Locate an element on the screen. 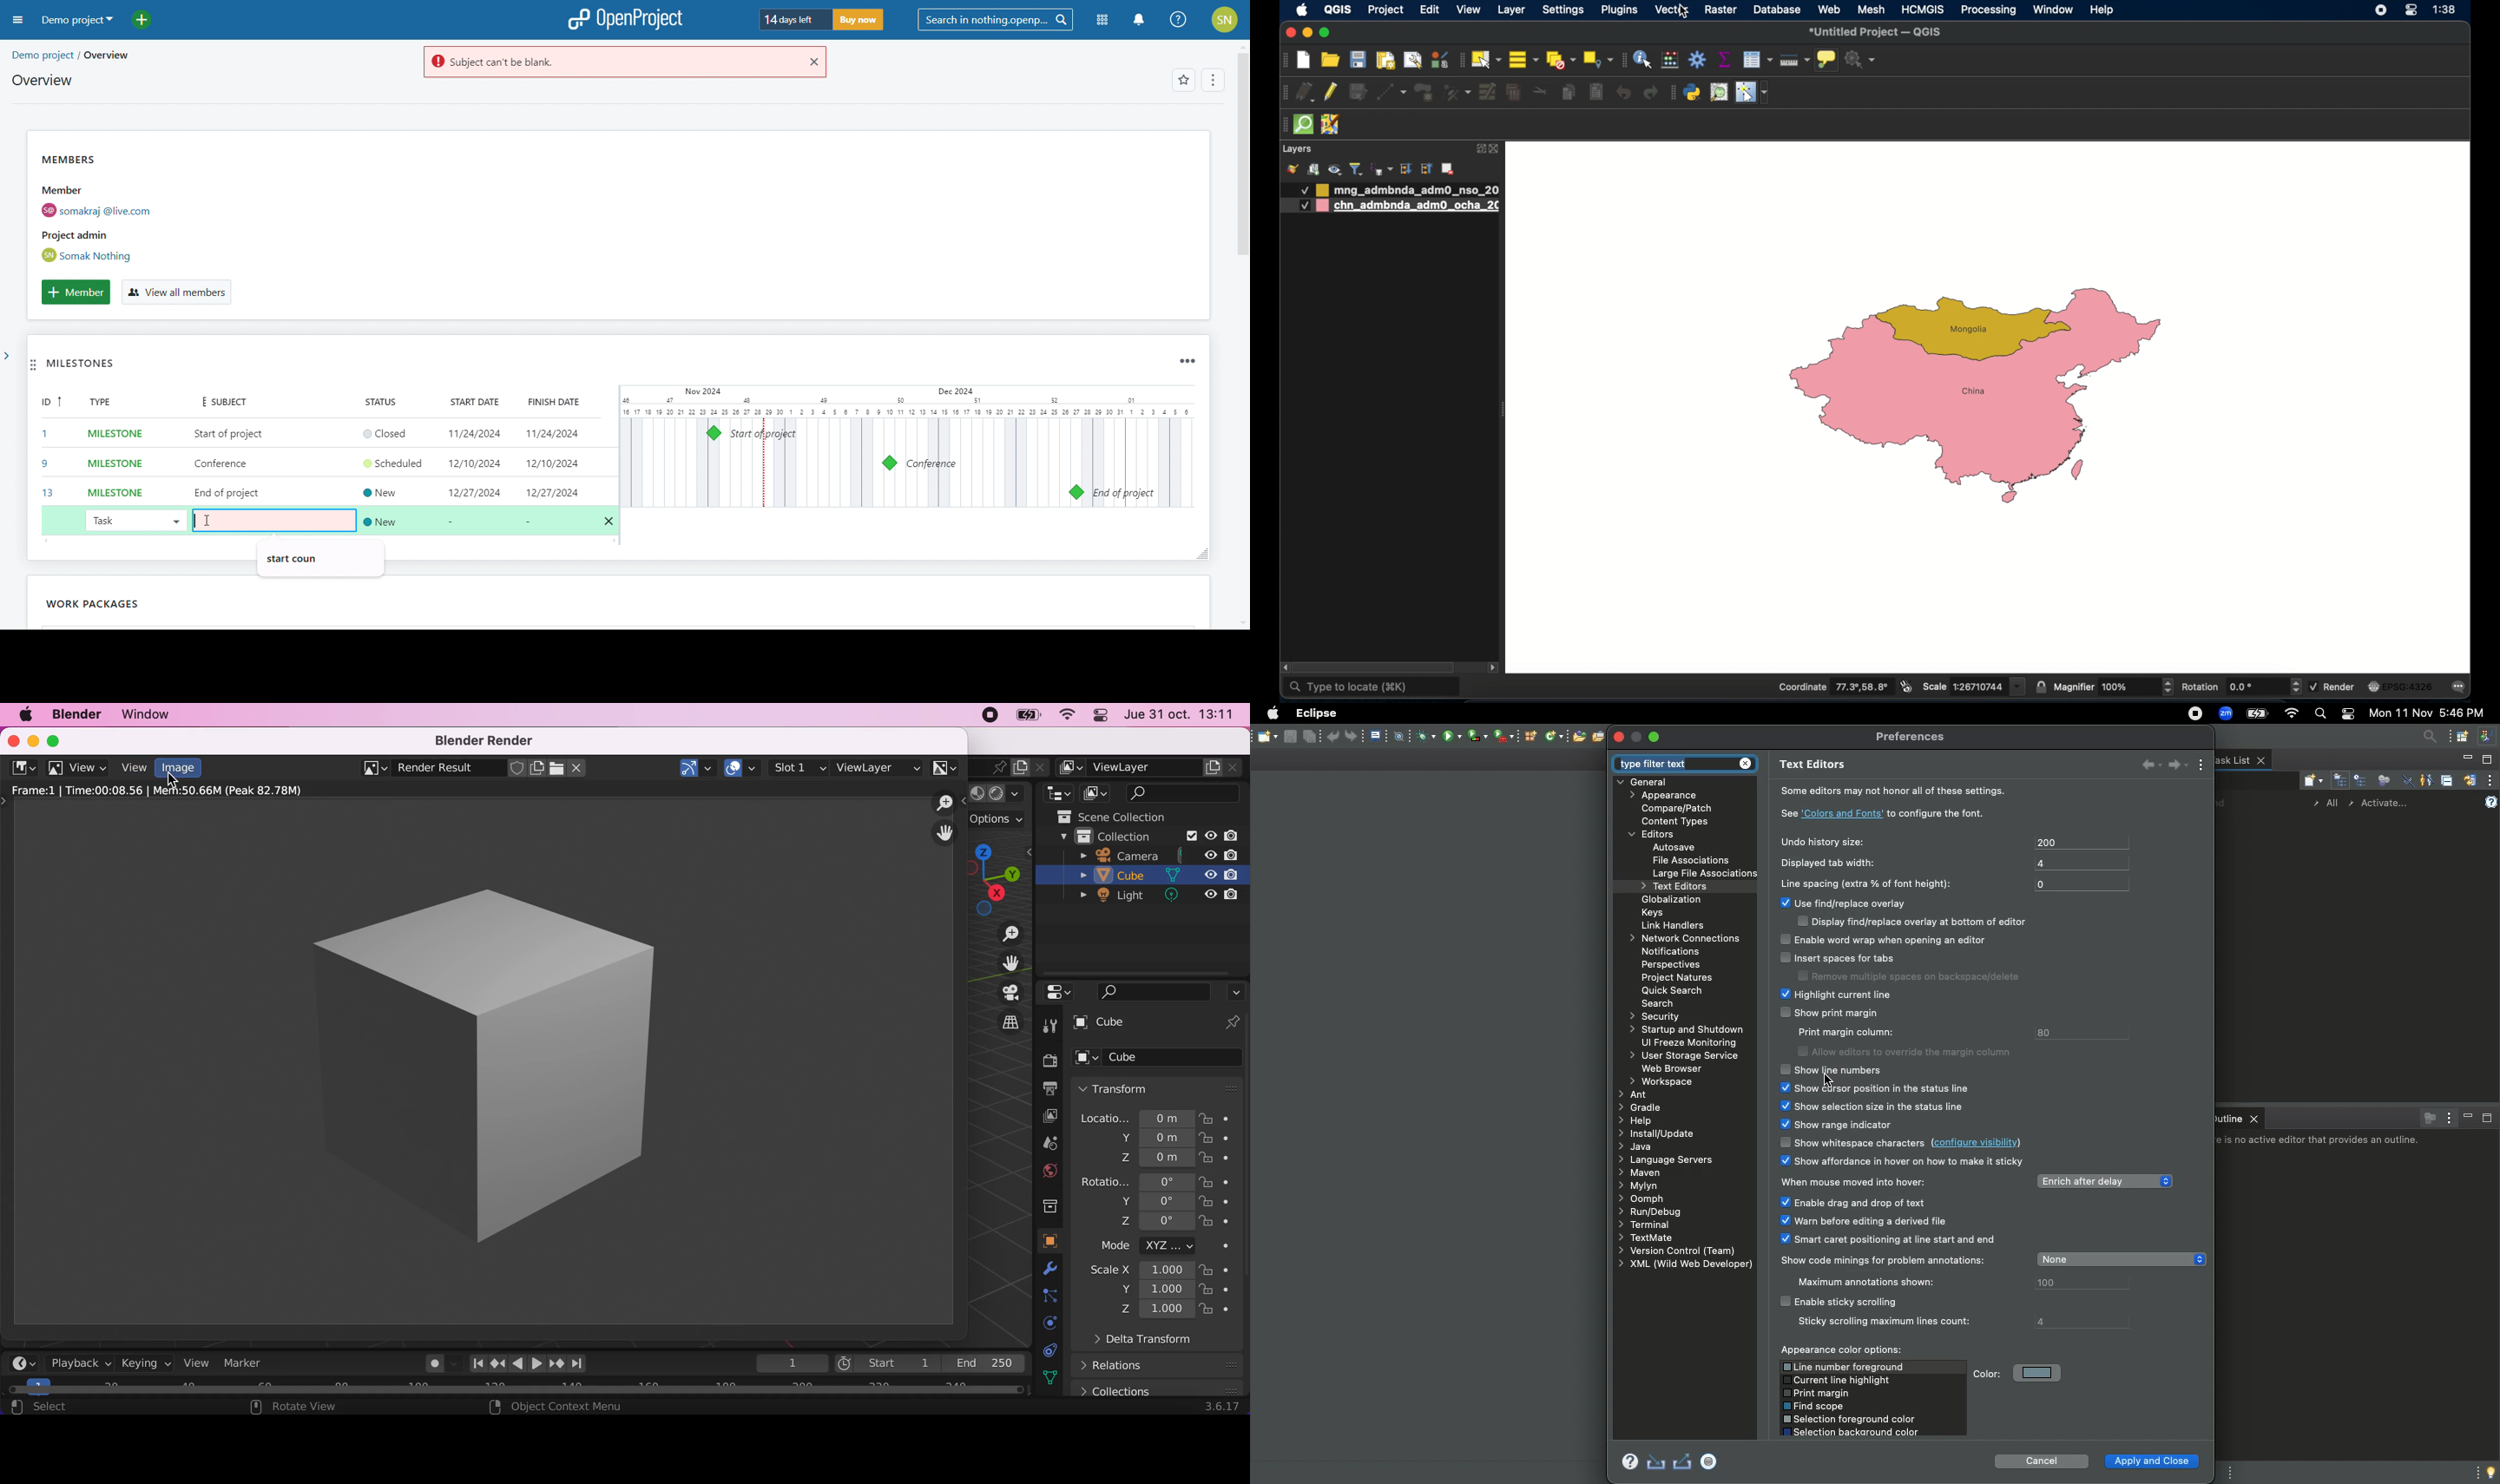  move the view is located at coordinates (945, 834).